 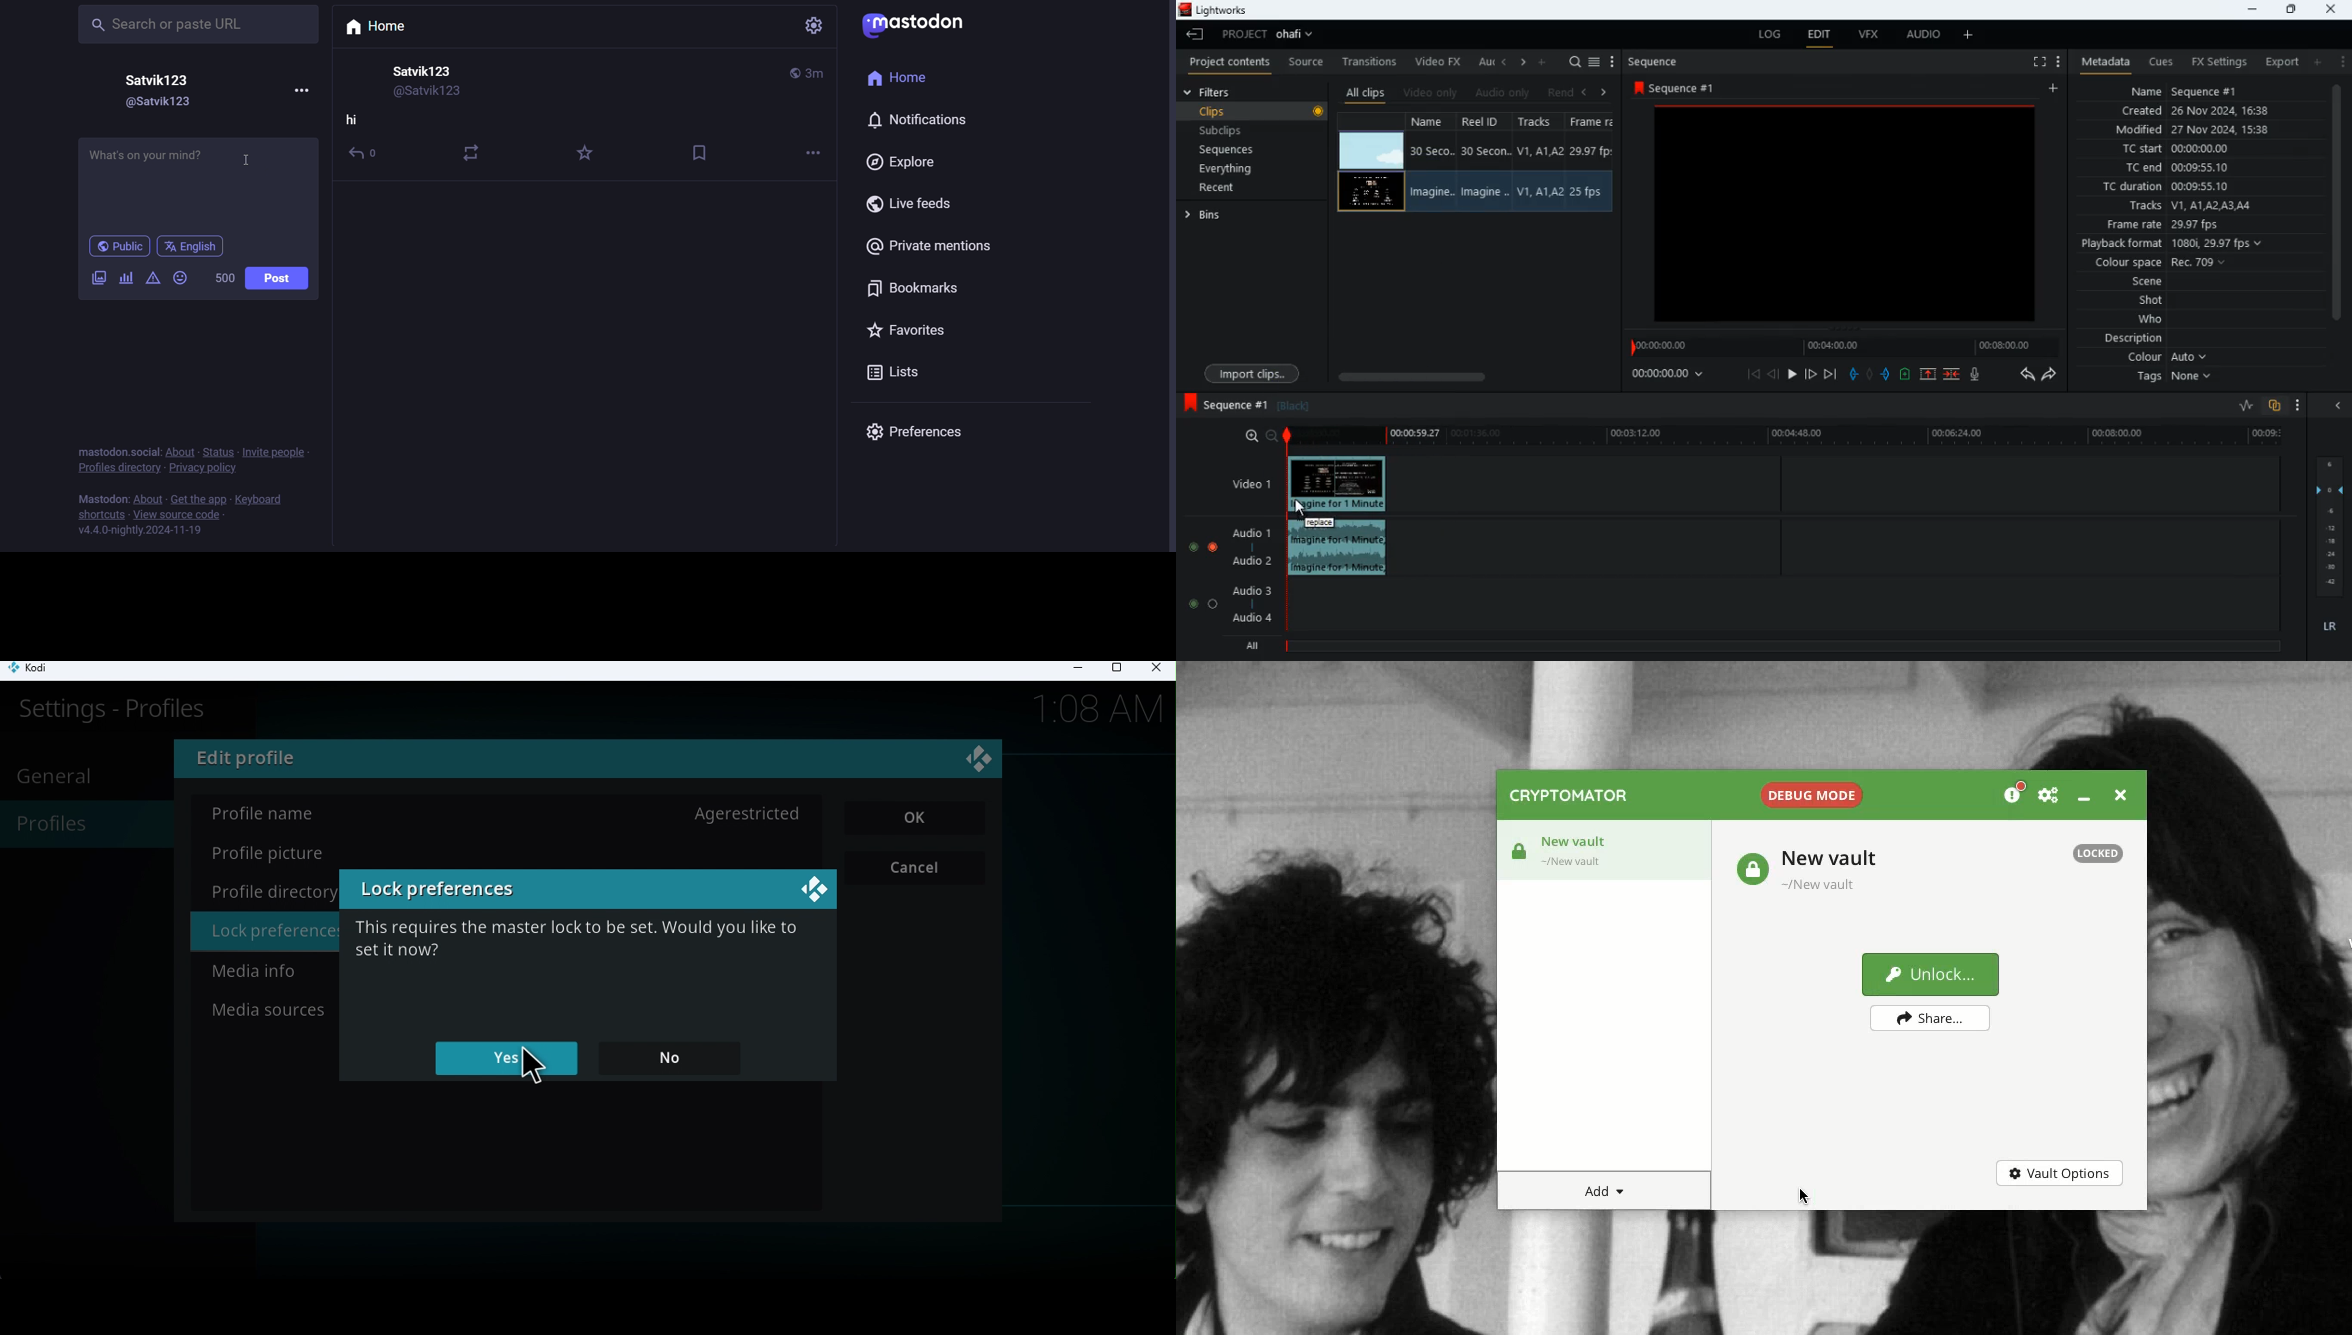 I want to click on Vault options, so click(x=2058, y=1174).